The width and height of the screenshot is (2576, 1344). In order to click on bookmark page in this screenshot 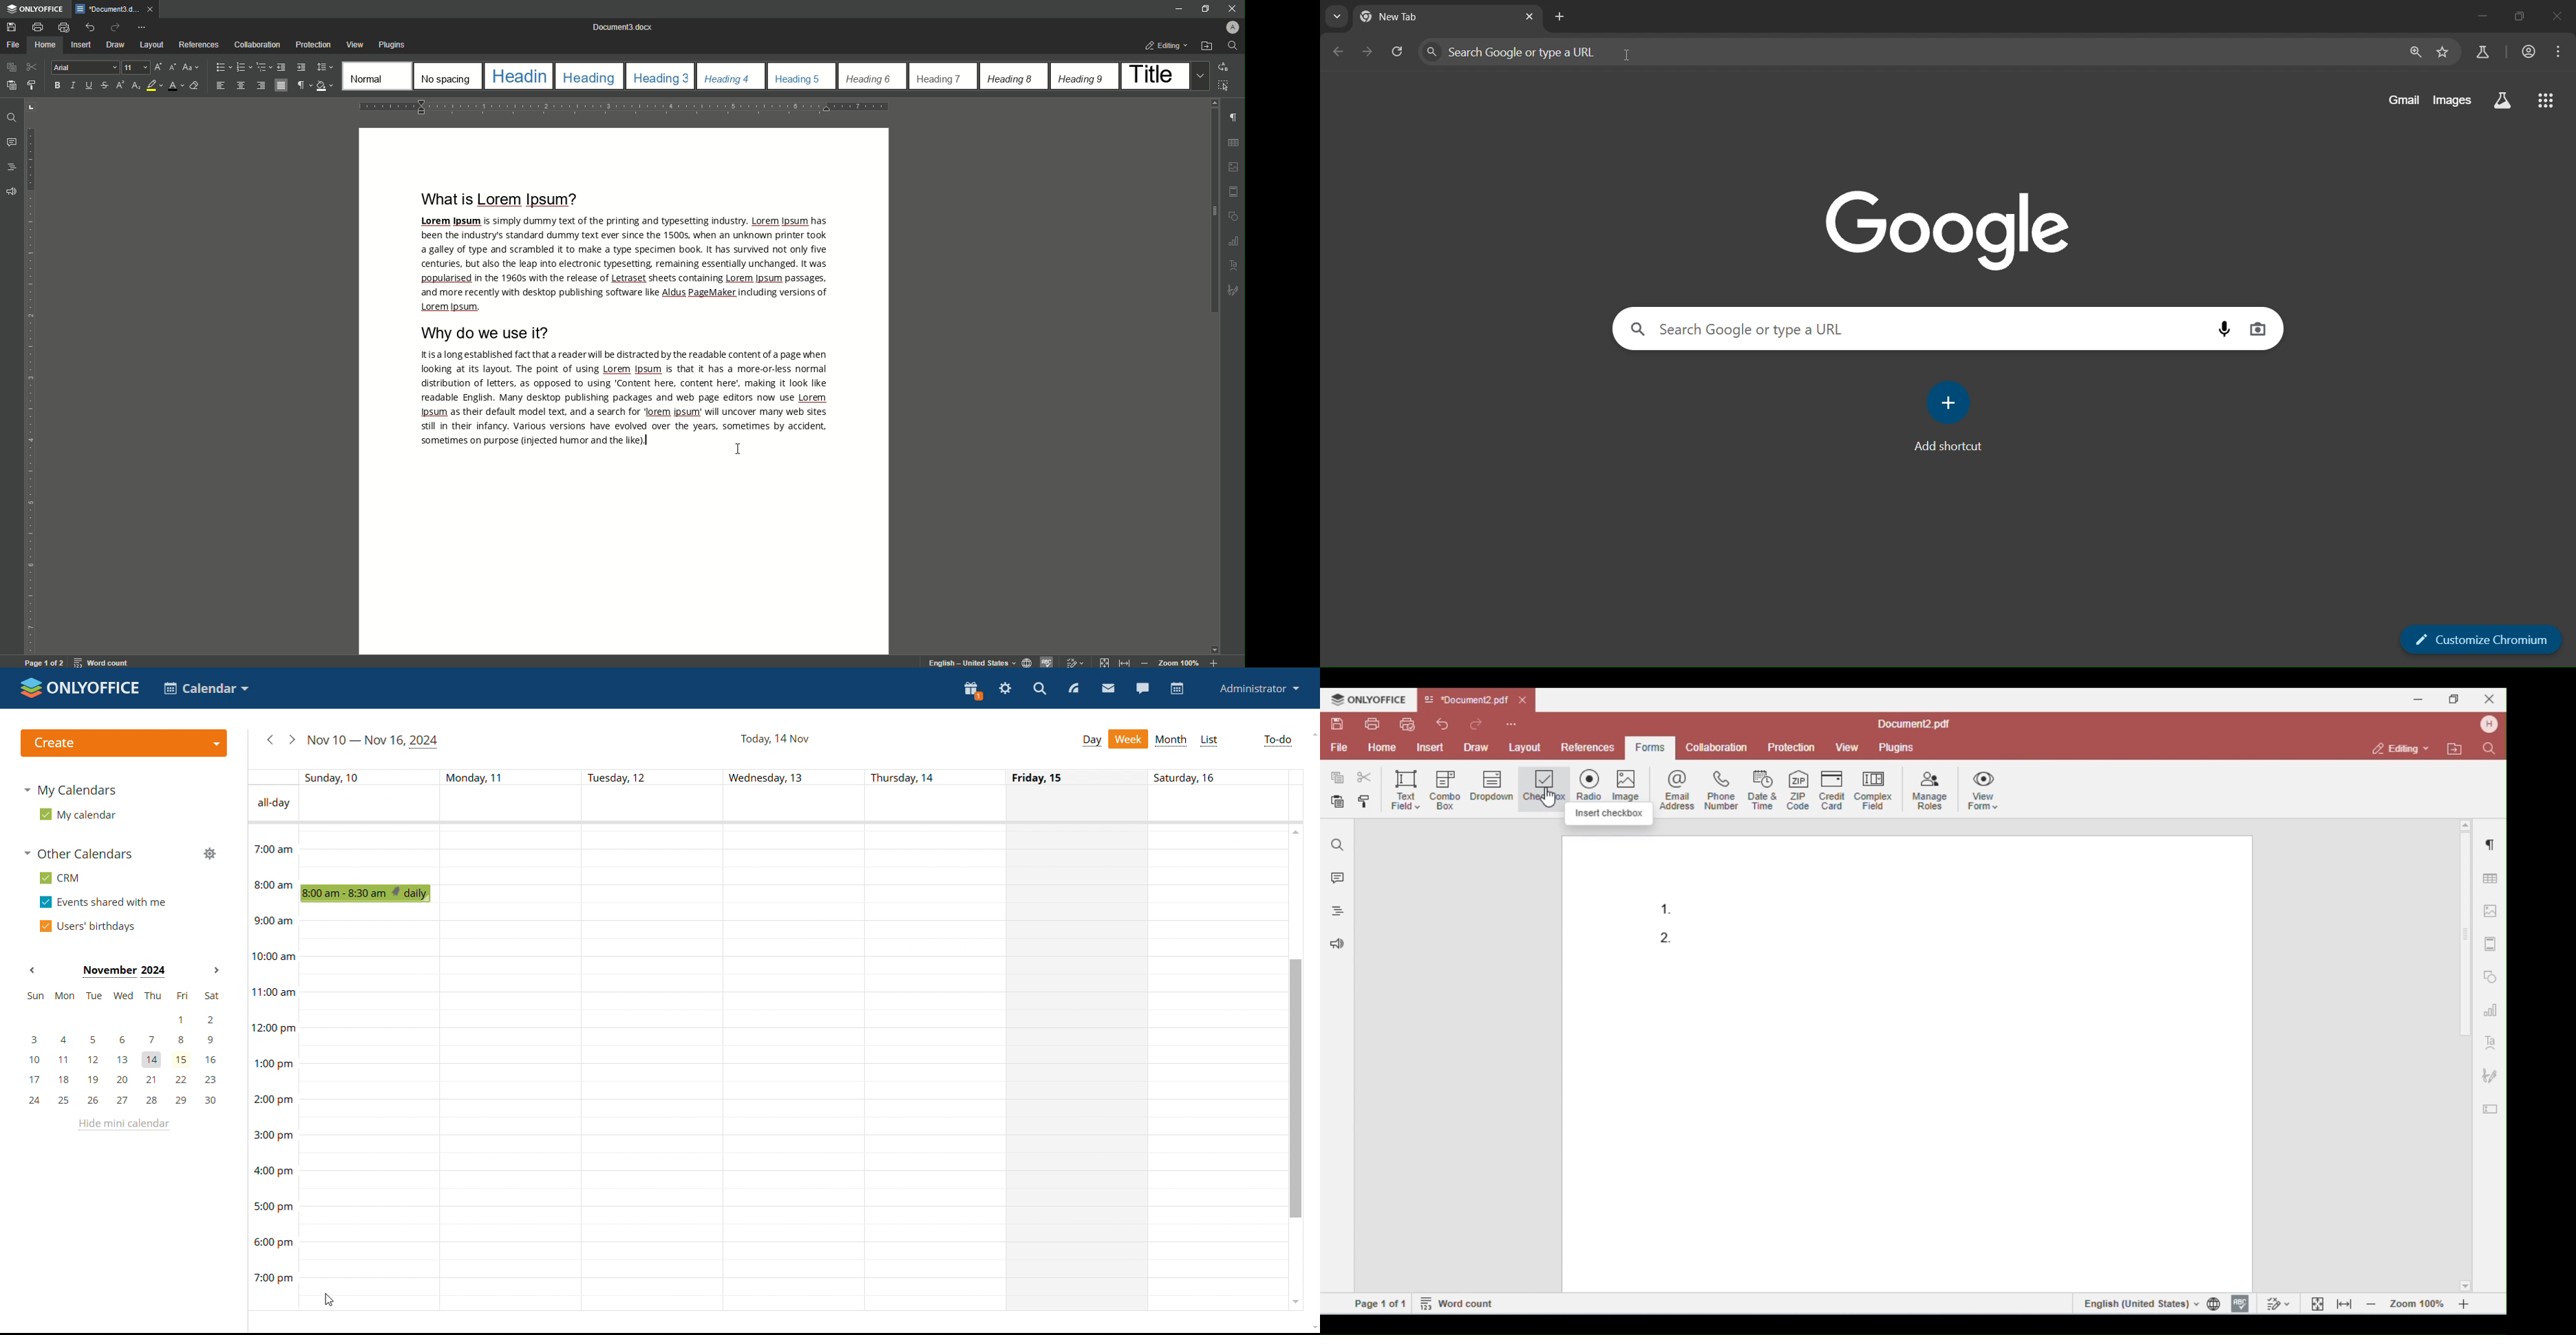, I will do `click(2446, 52)`.